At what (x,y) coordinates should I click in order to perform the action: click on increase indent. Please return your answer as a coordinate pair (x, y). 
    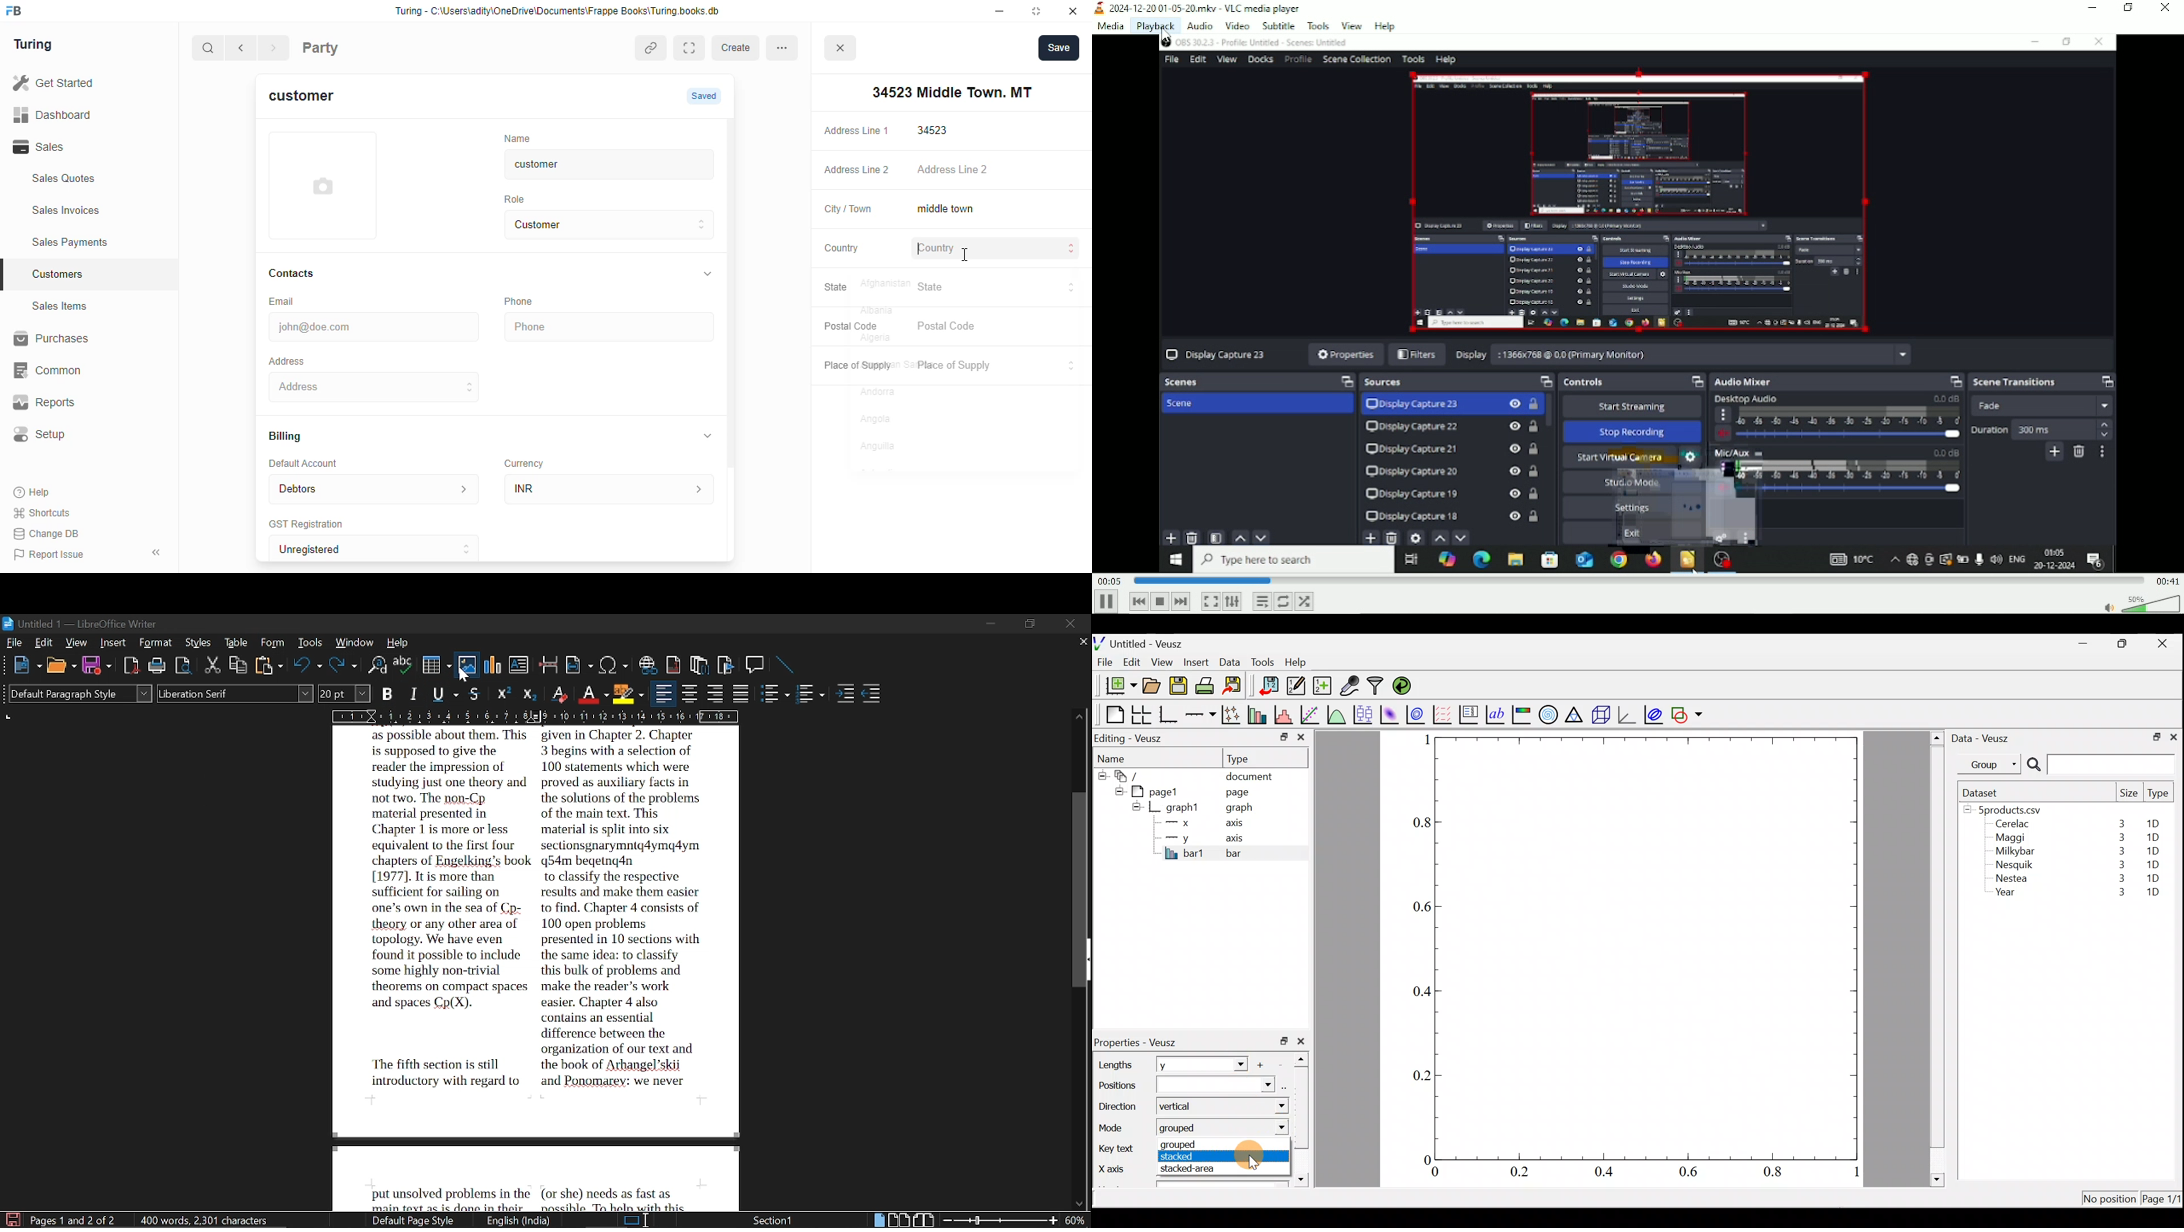
    Looking at the image, I should click on (847, 693).